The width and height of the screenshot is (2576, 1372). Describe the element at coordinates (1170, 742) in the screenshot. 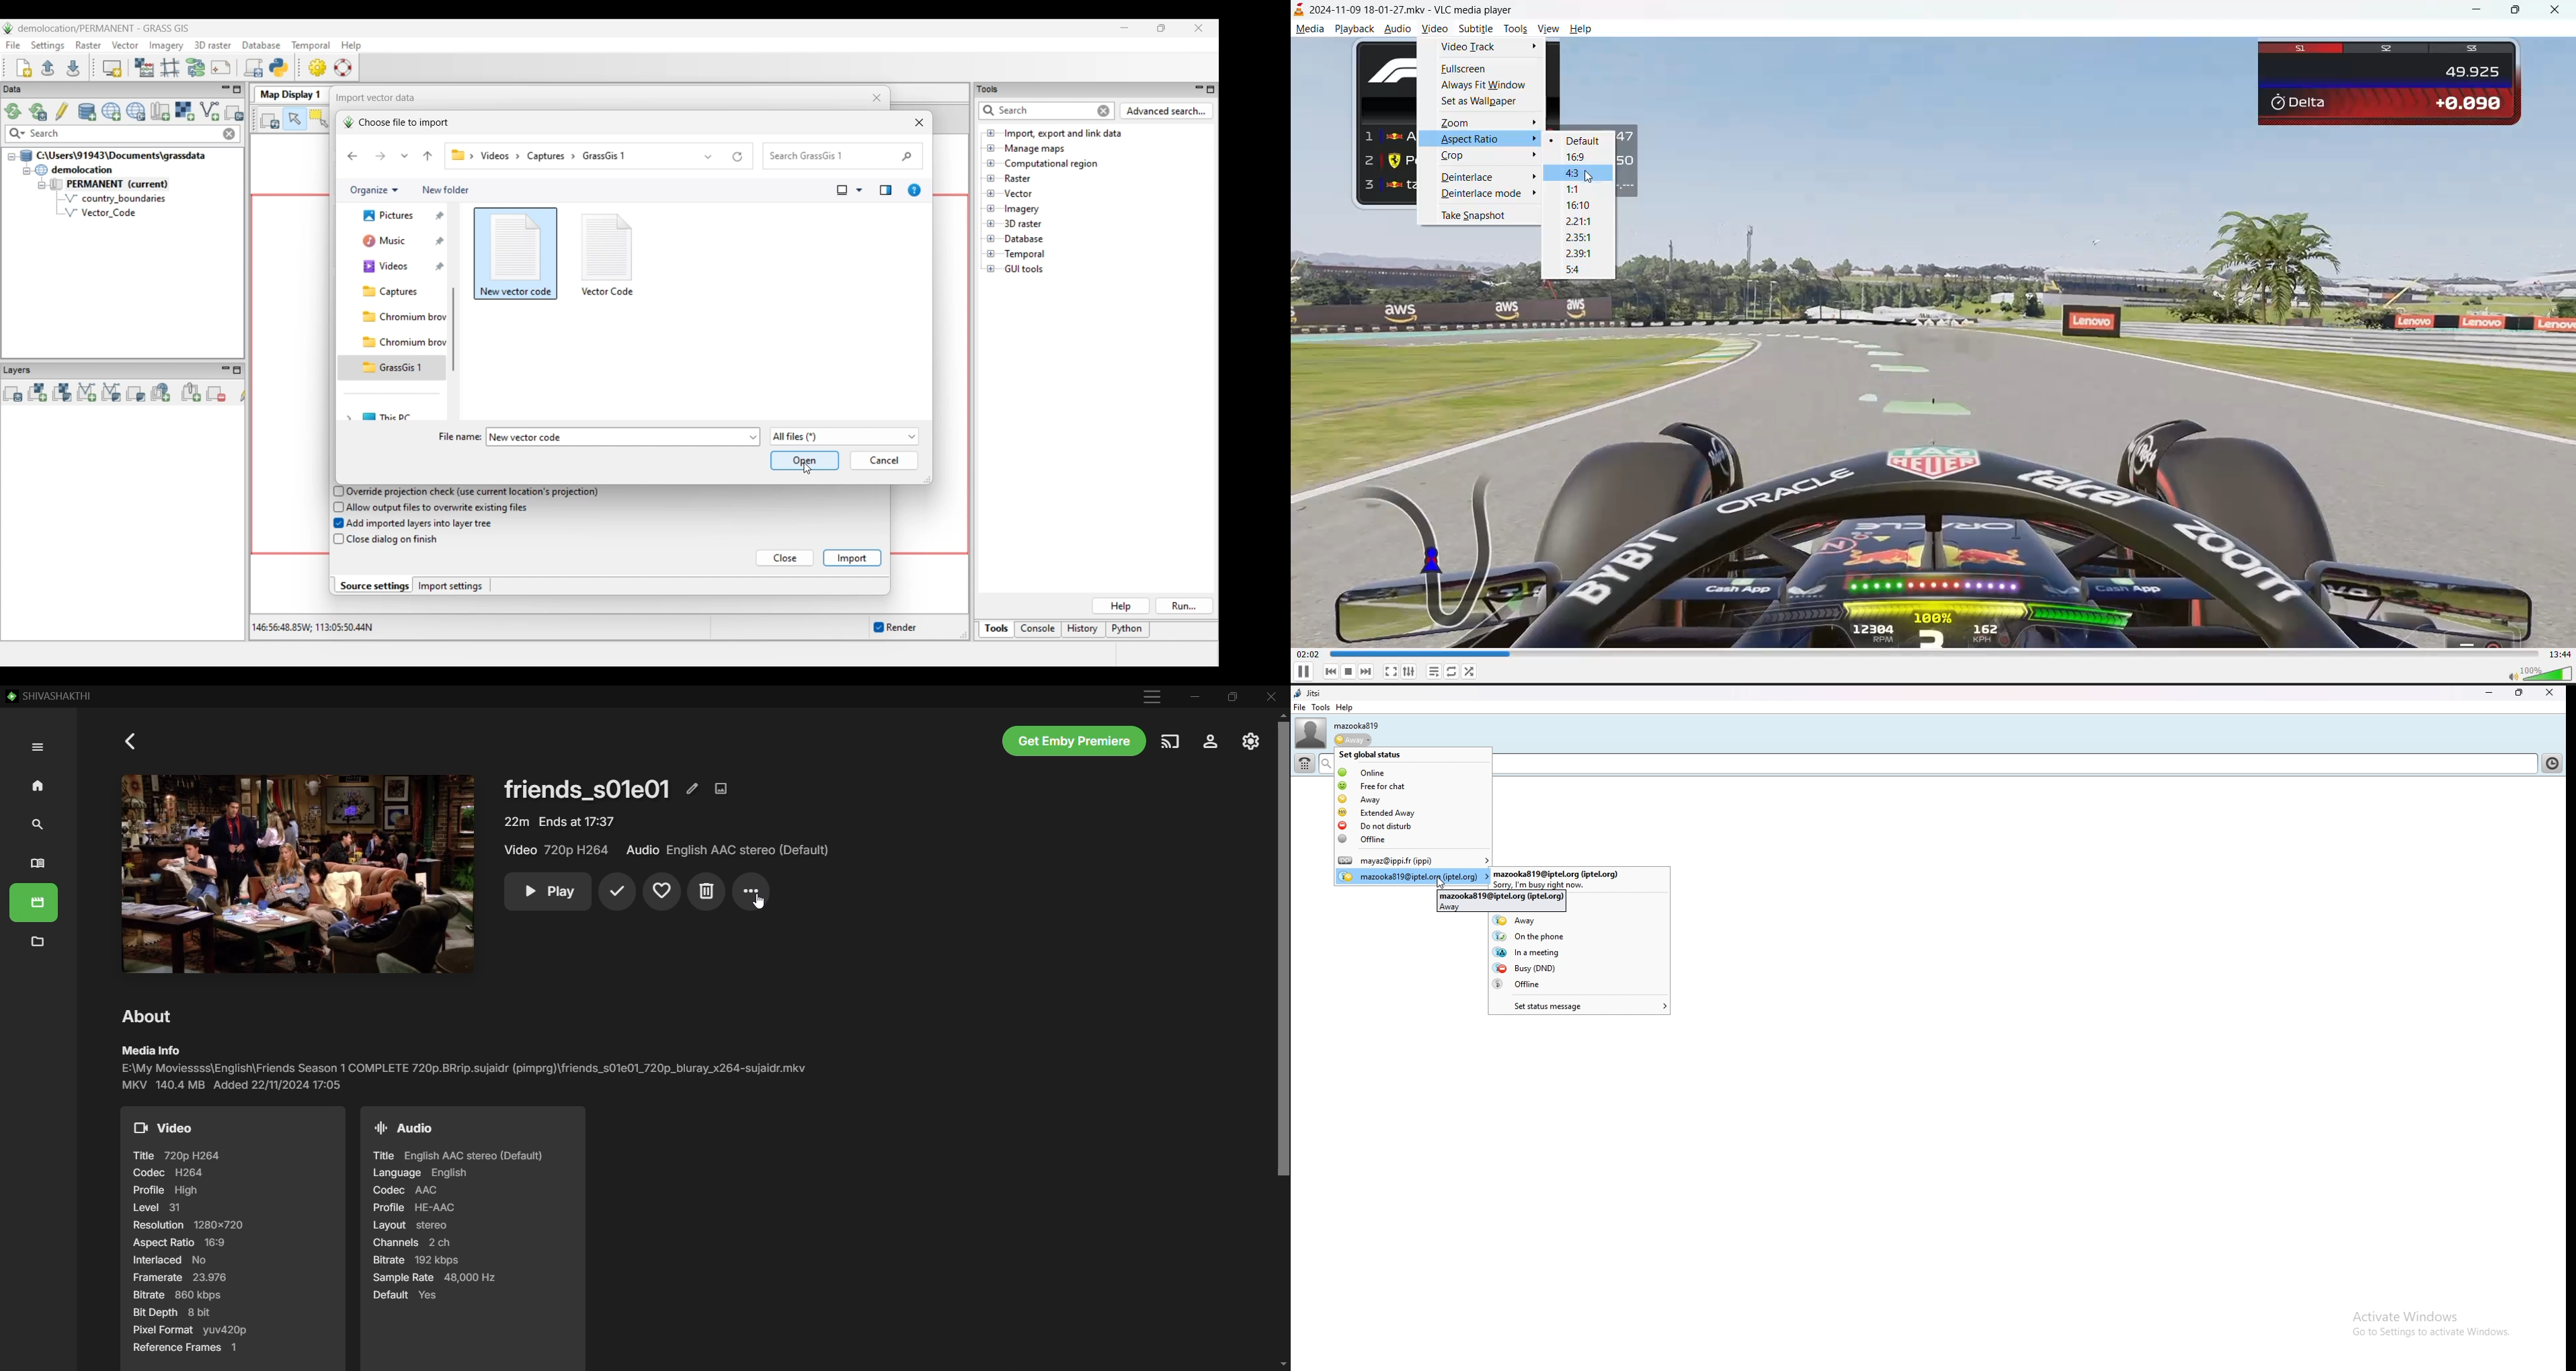

I see `Play on another deivce` at that location.